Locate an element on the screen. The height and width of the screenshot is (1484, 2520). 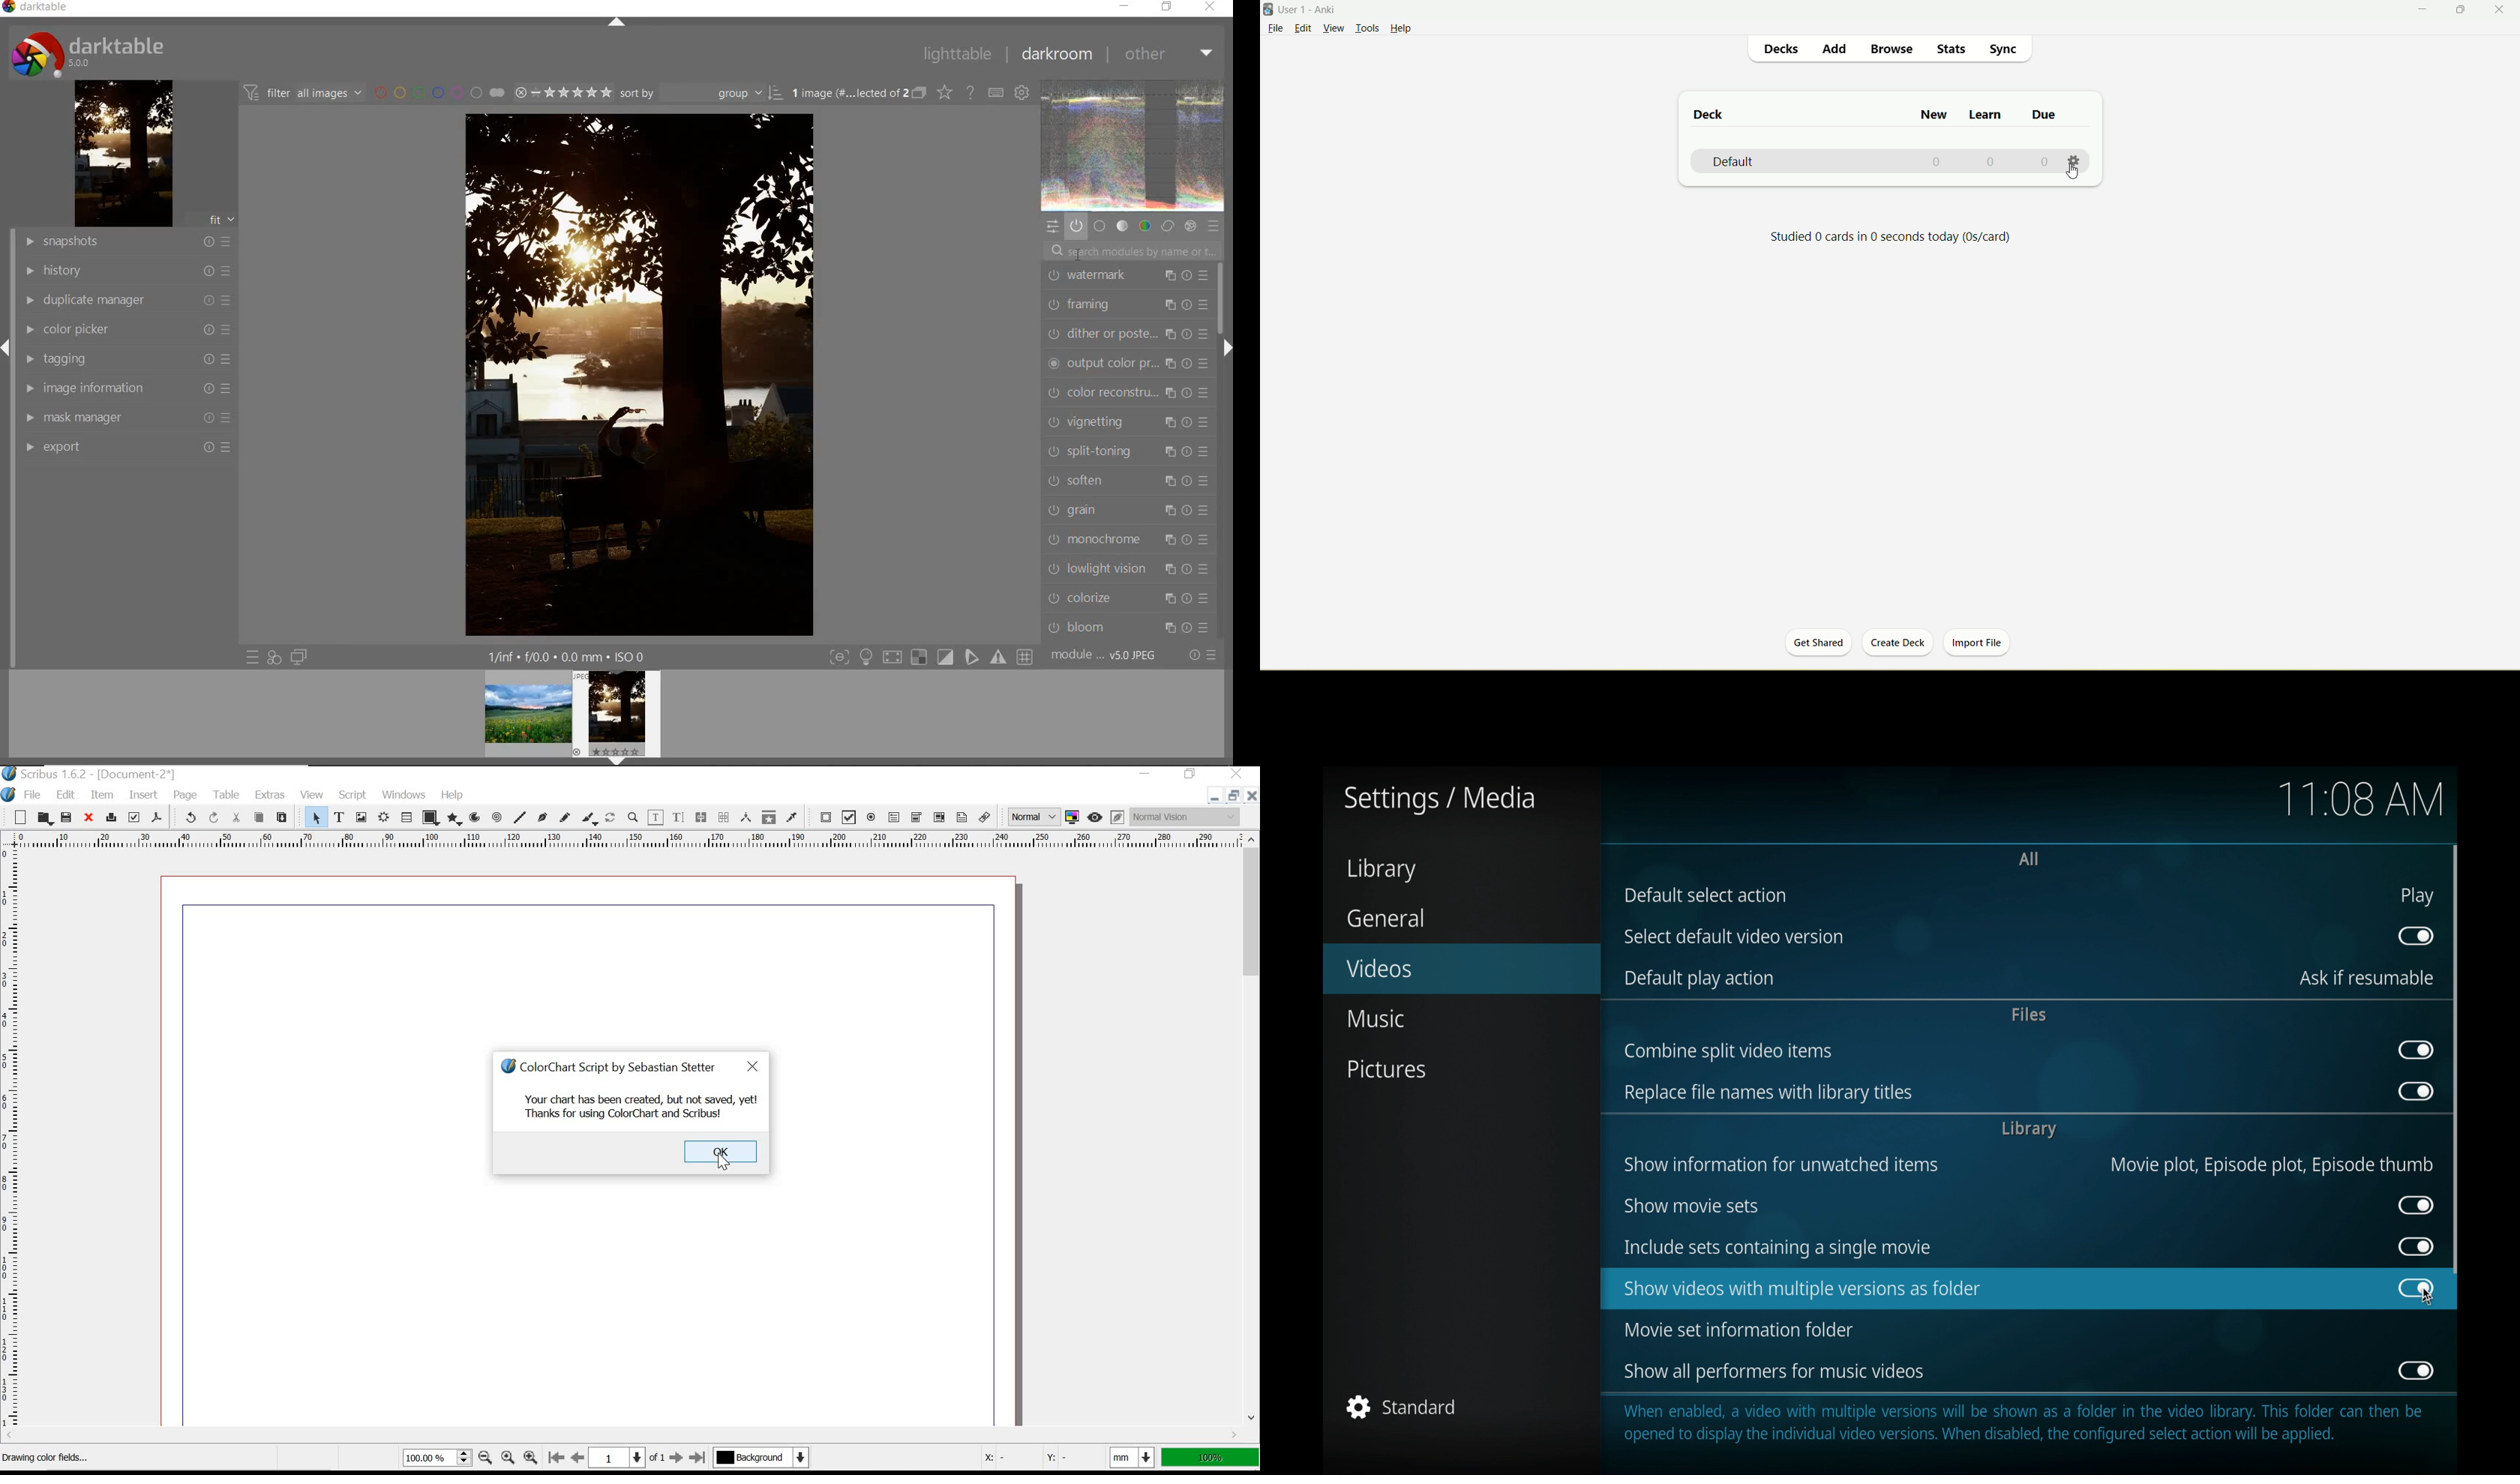
edit is located at coordinates (1304, 30).